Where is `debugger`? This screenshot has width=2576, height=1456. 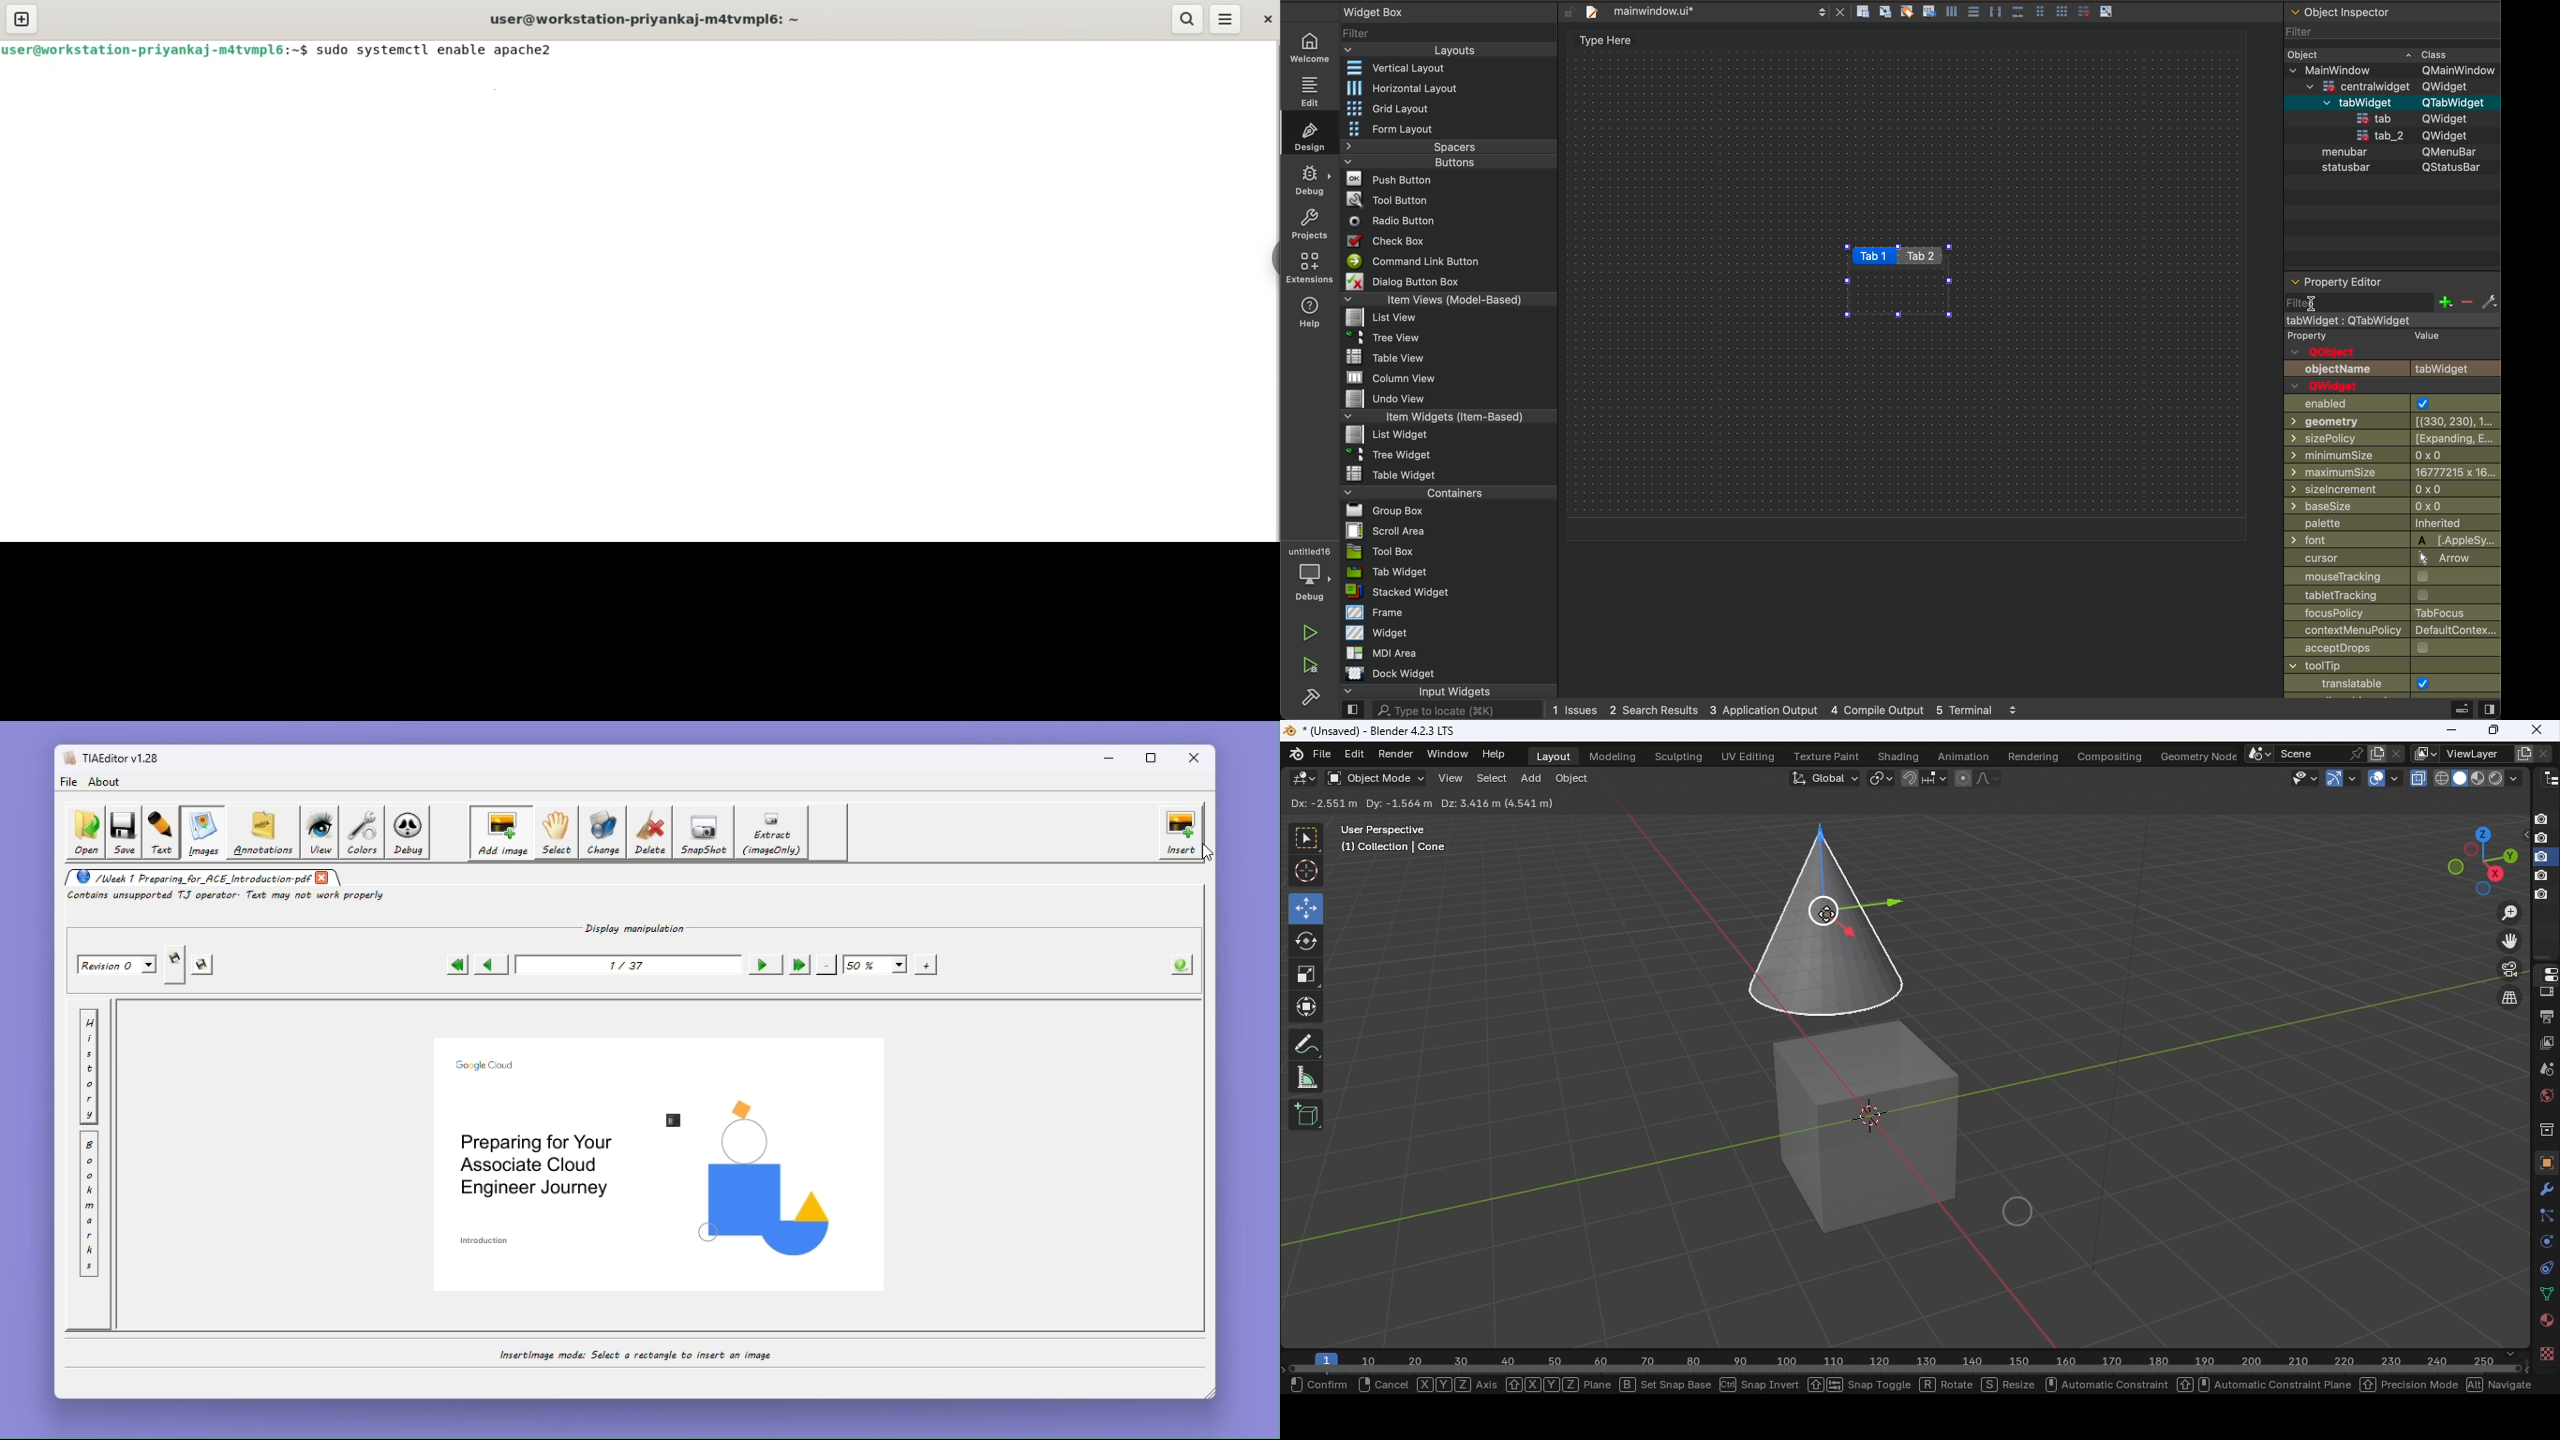 debugger is located at coordinates (1307, 571).